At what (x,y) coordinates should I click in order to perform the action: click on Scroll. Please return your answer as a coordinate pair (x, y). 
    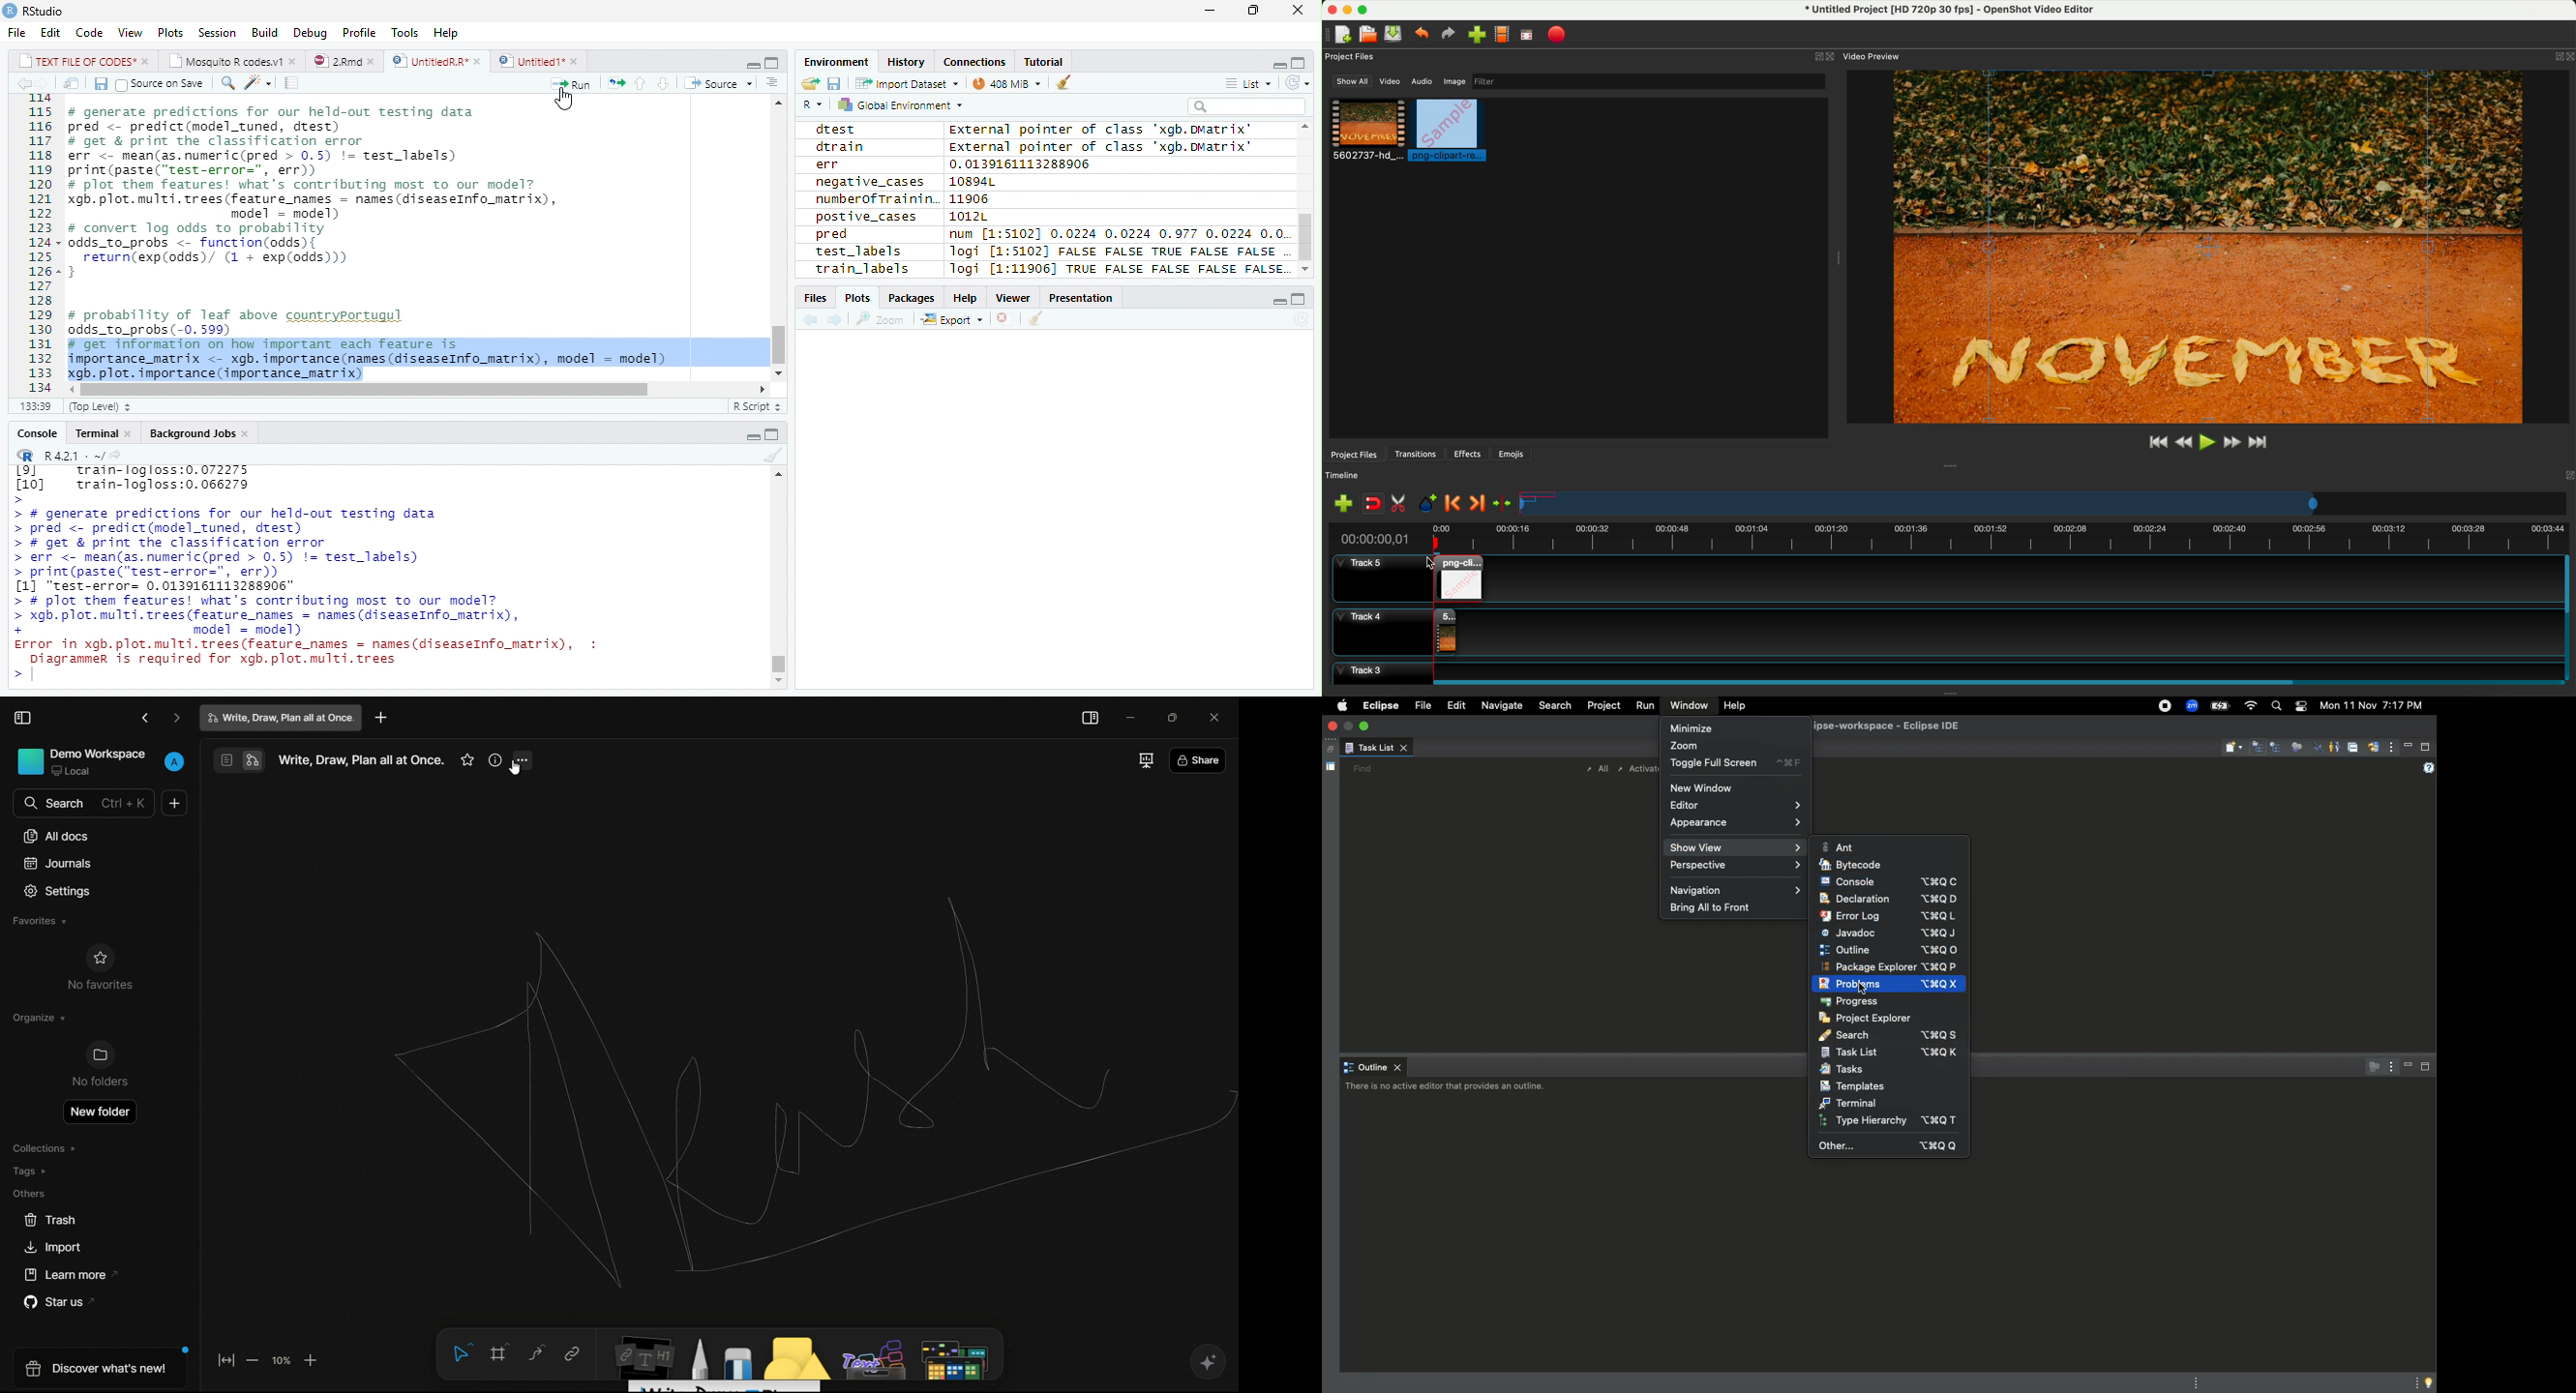
    Looking at the image, I should click on (779, 577).